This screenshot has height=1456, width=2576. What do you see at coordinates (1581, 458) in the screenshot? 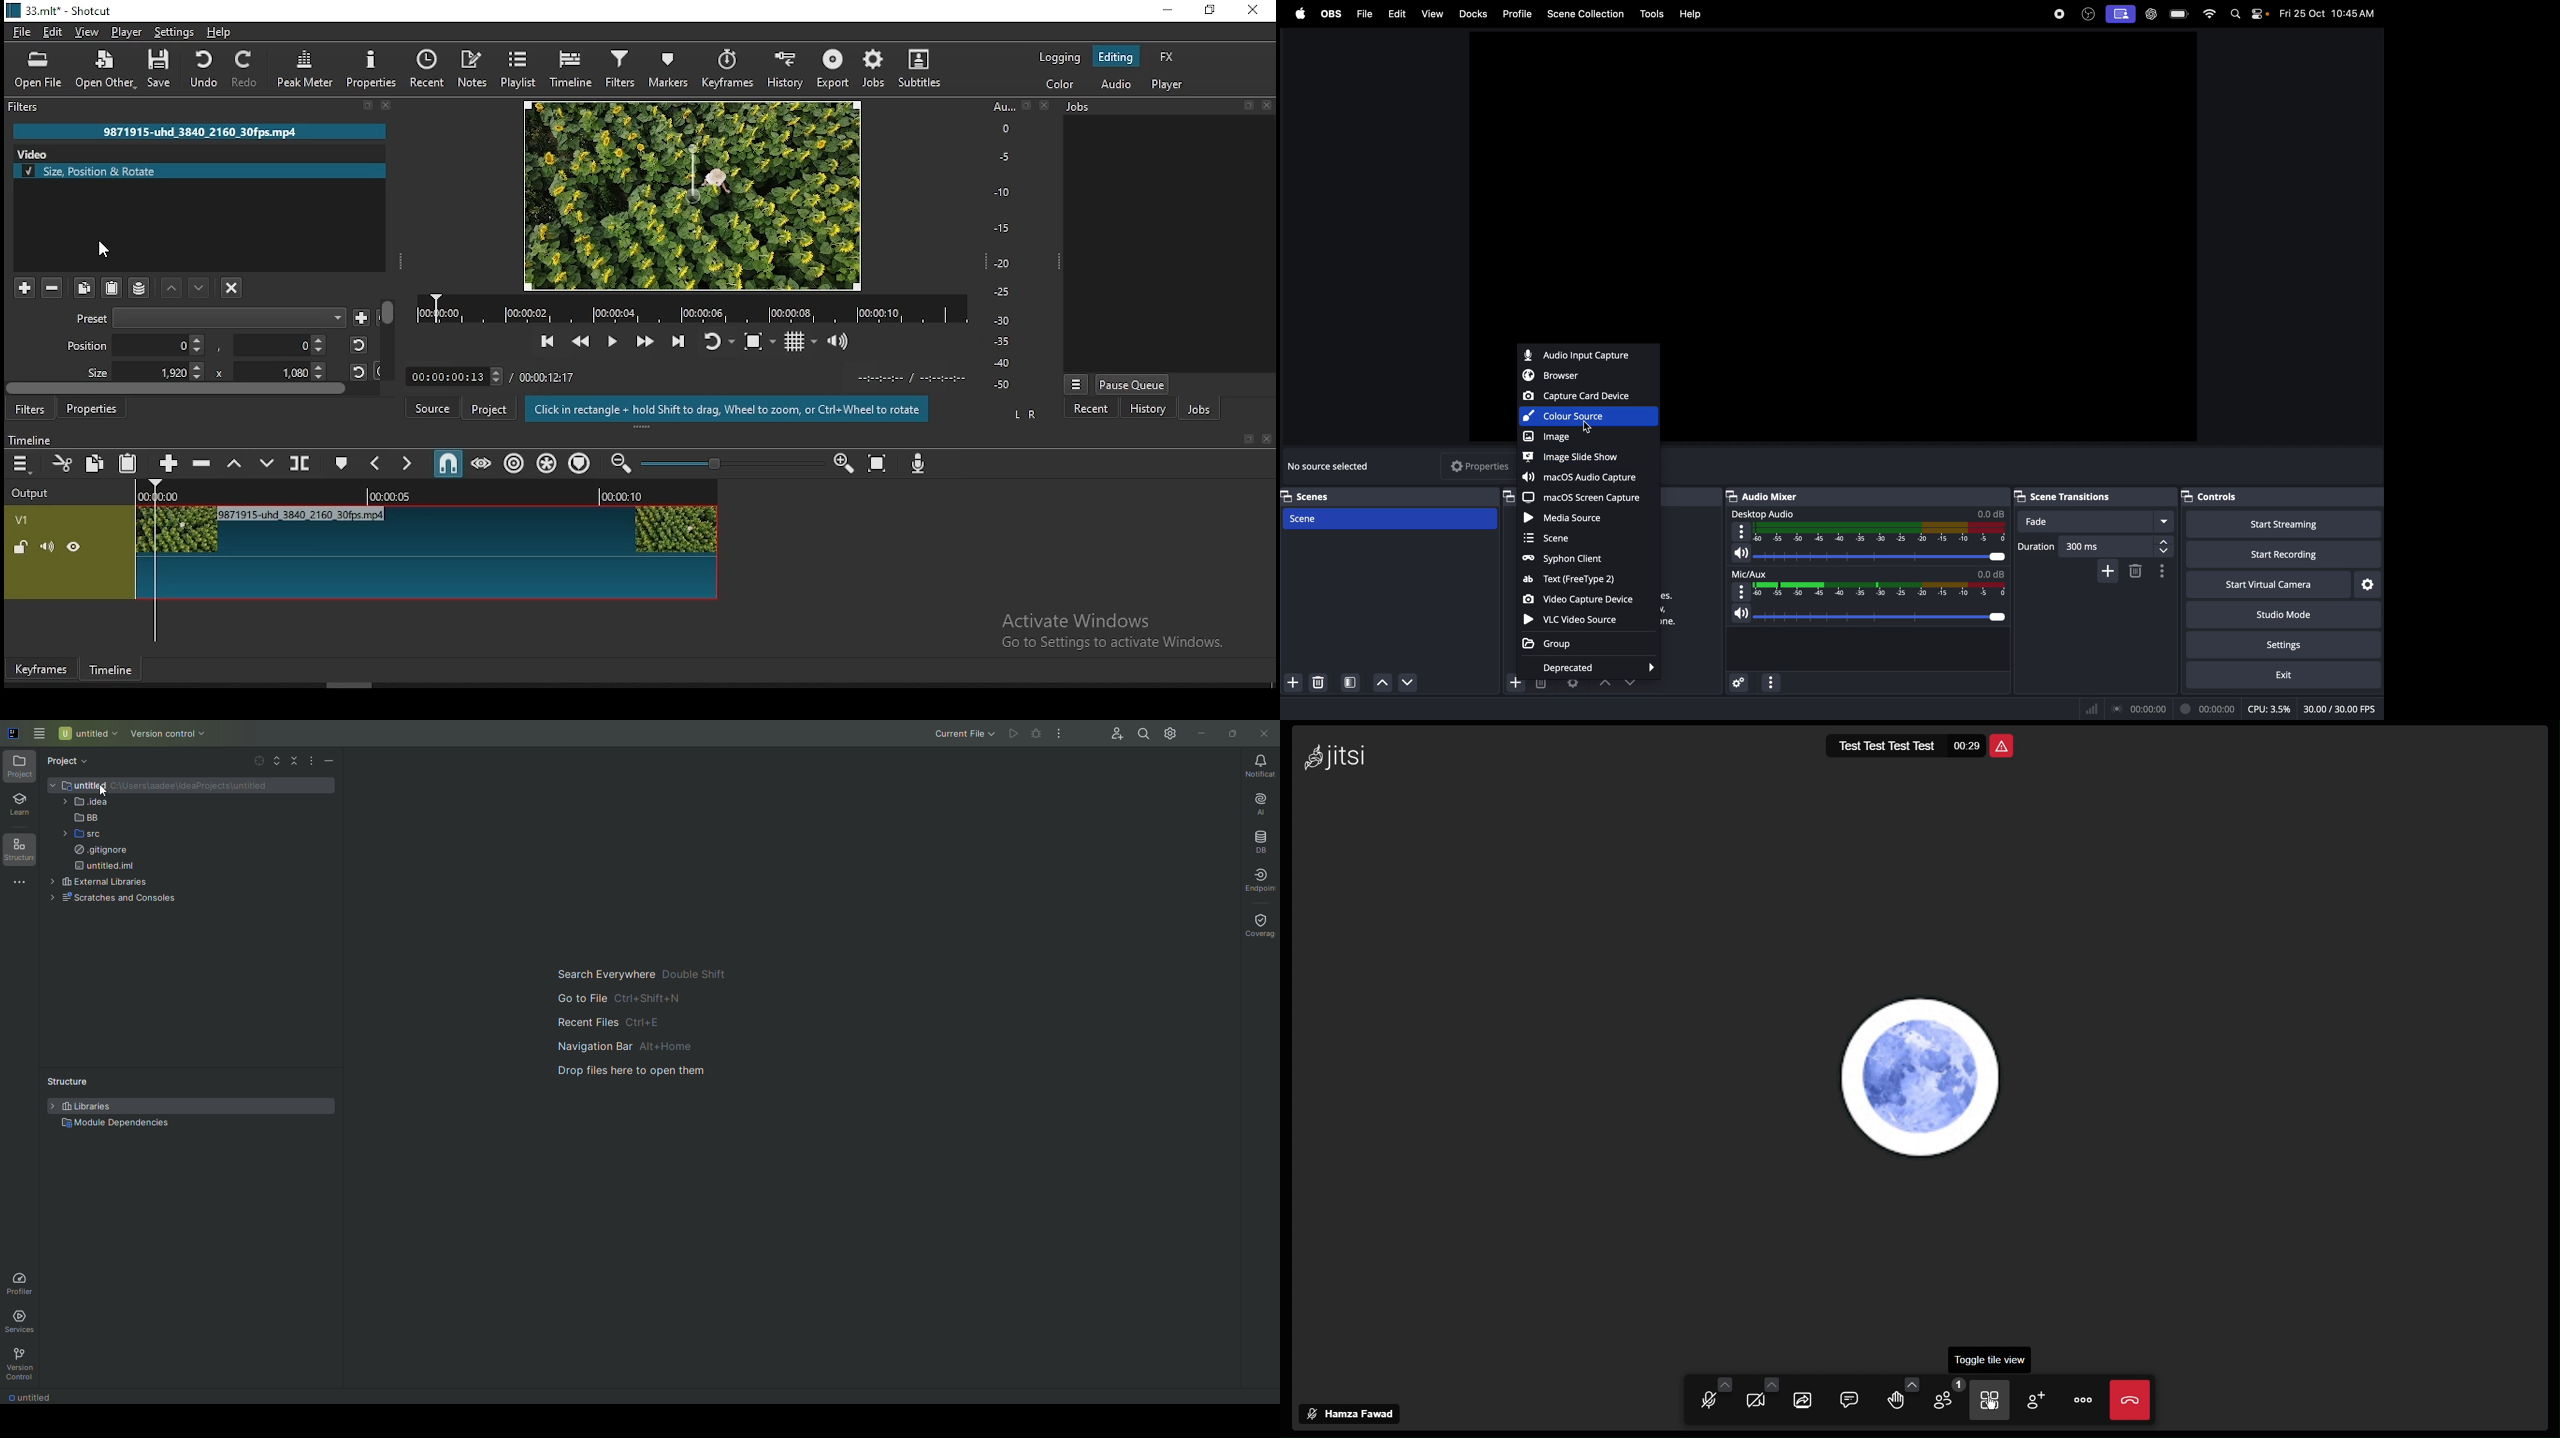
I see `image slide show` at bounding box center [1581, 458].